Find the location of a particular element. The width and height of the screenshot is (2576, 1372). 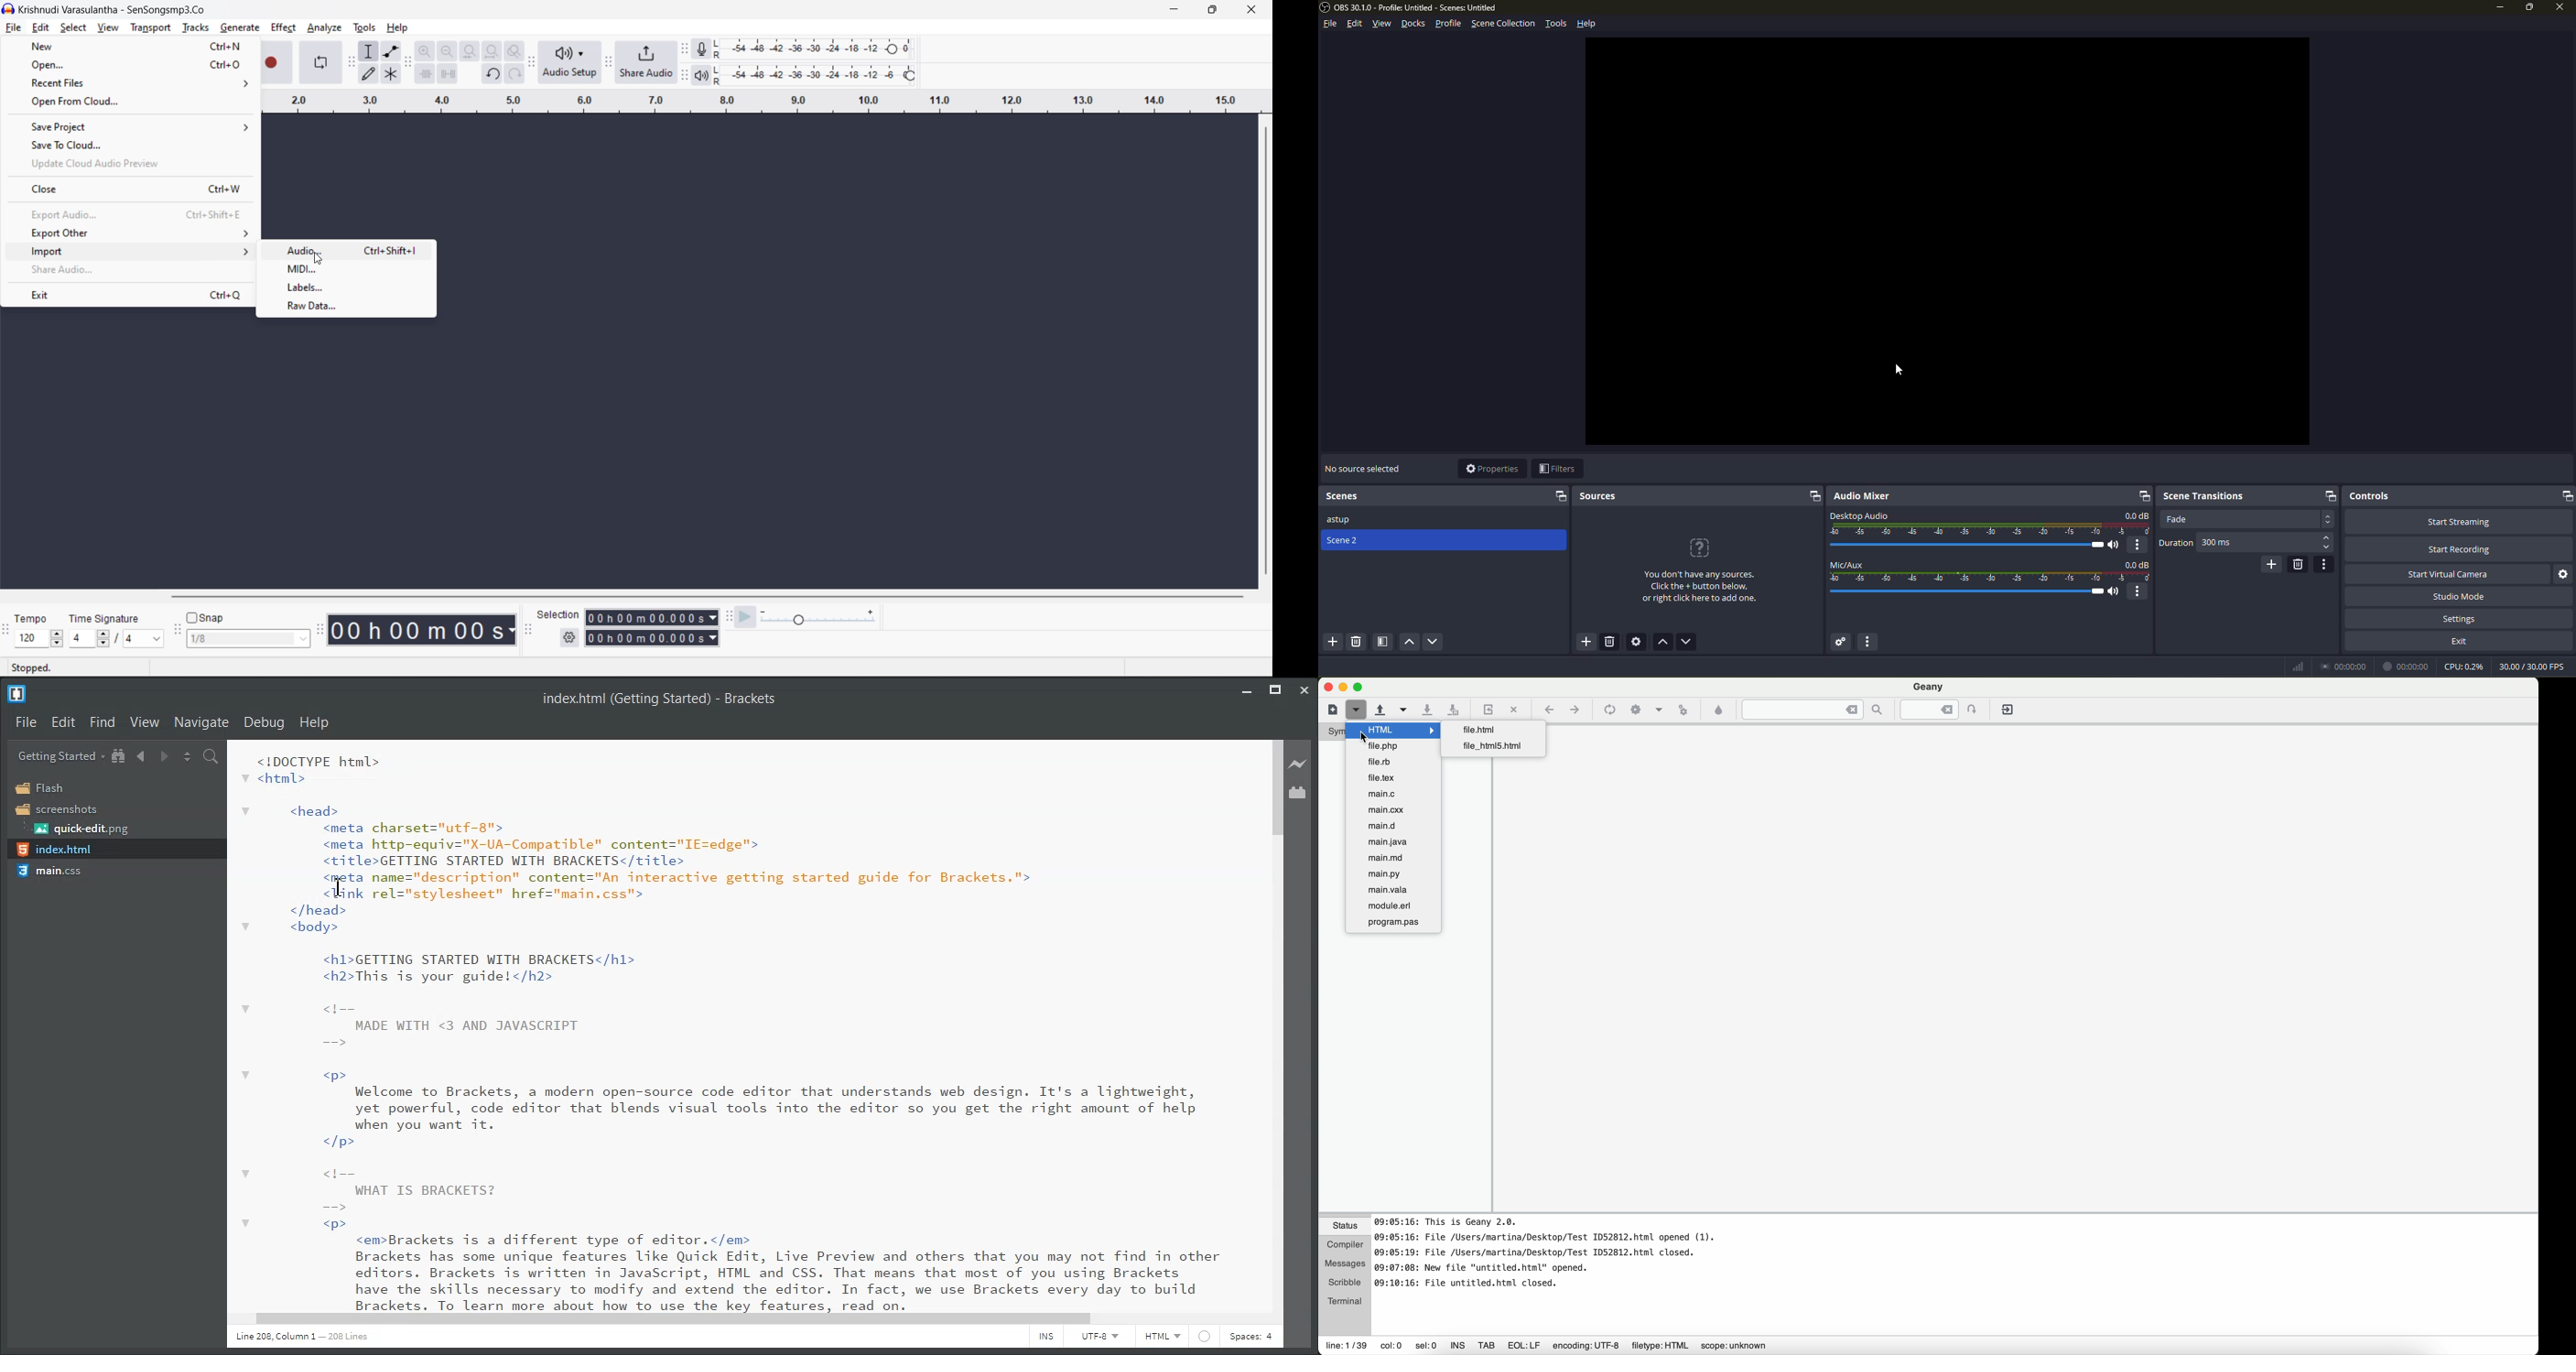

recording meter tool bar is located at coordinates (685, 50).